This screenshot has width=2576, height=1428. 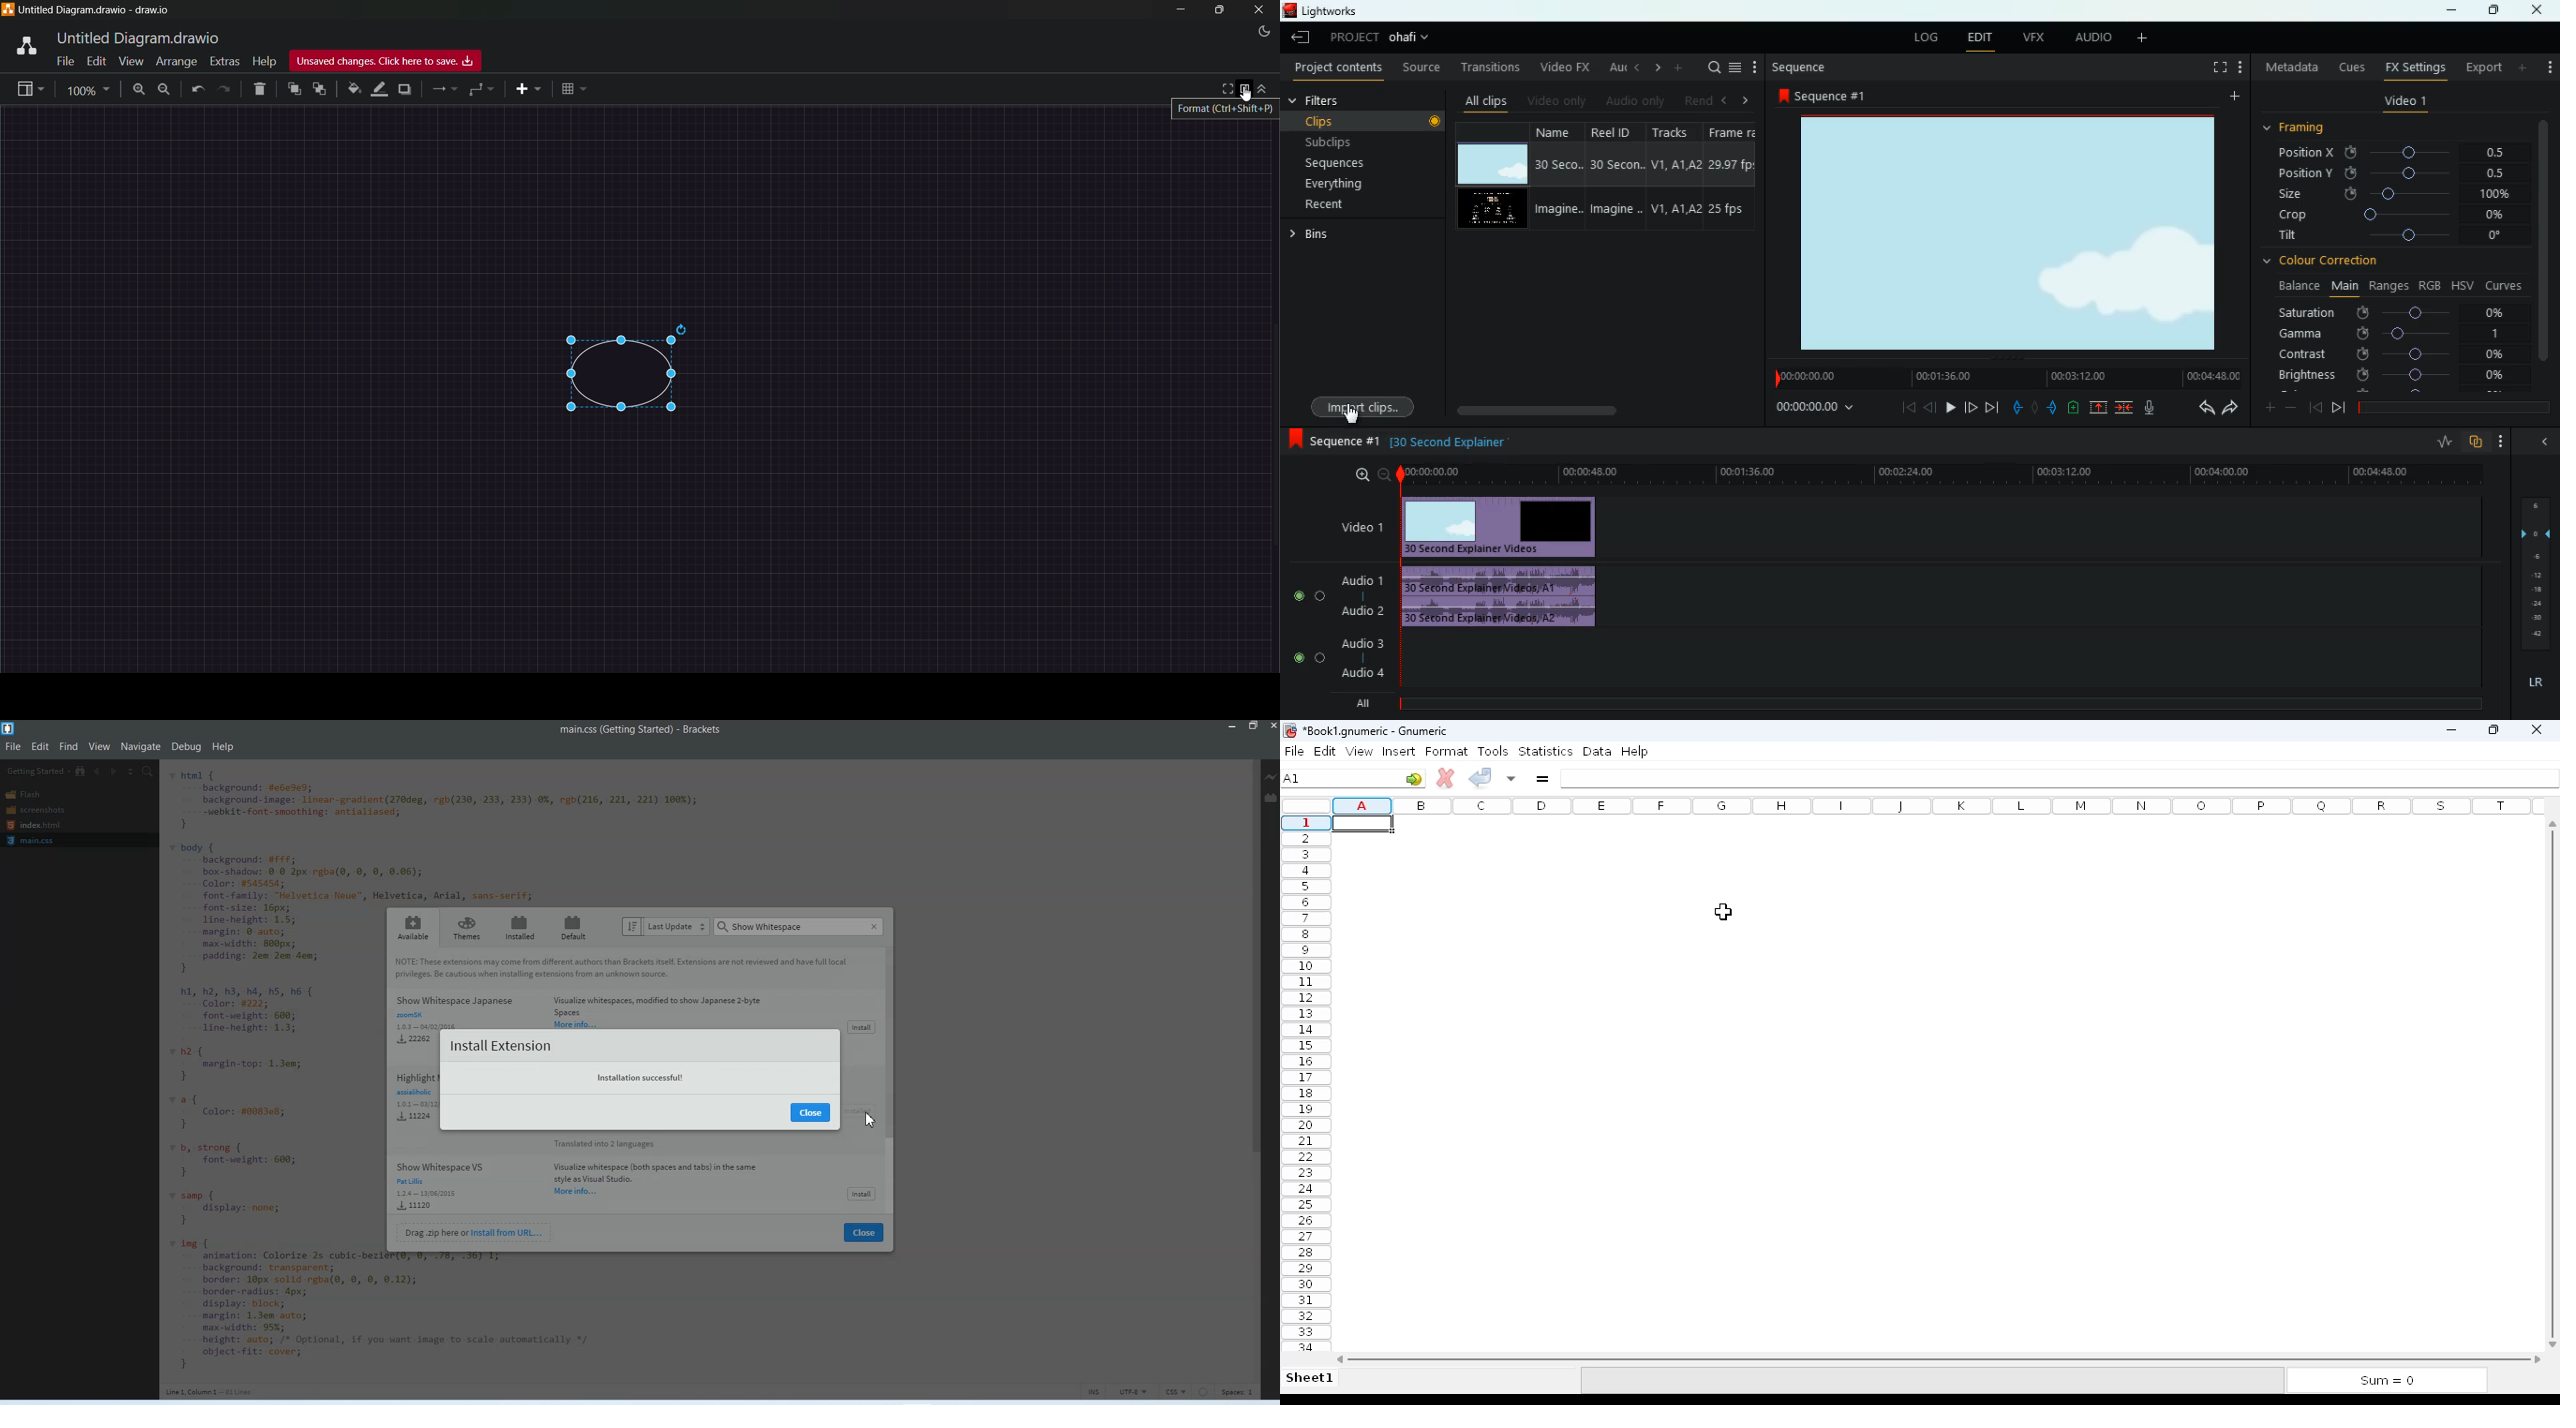 I want to click on main, so click(x=2342, y=287).